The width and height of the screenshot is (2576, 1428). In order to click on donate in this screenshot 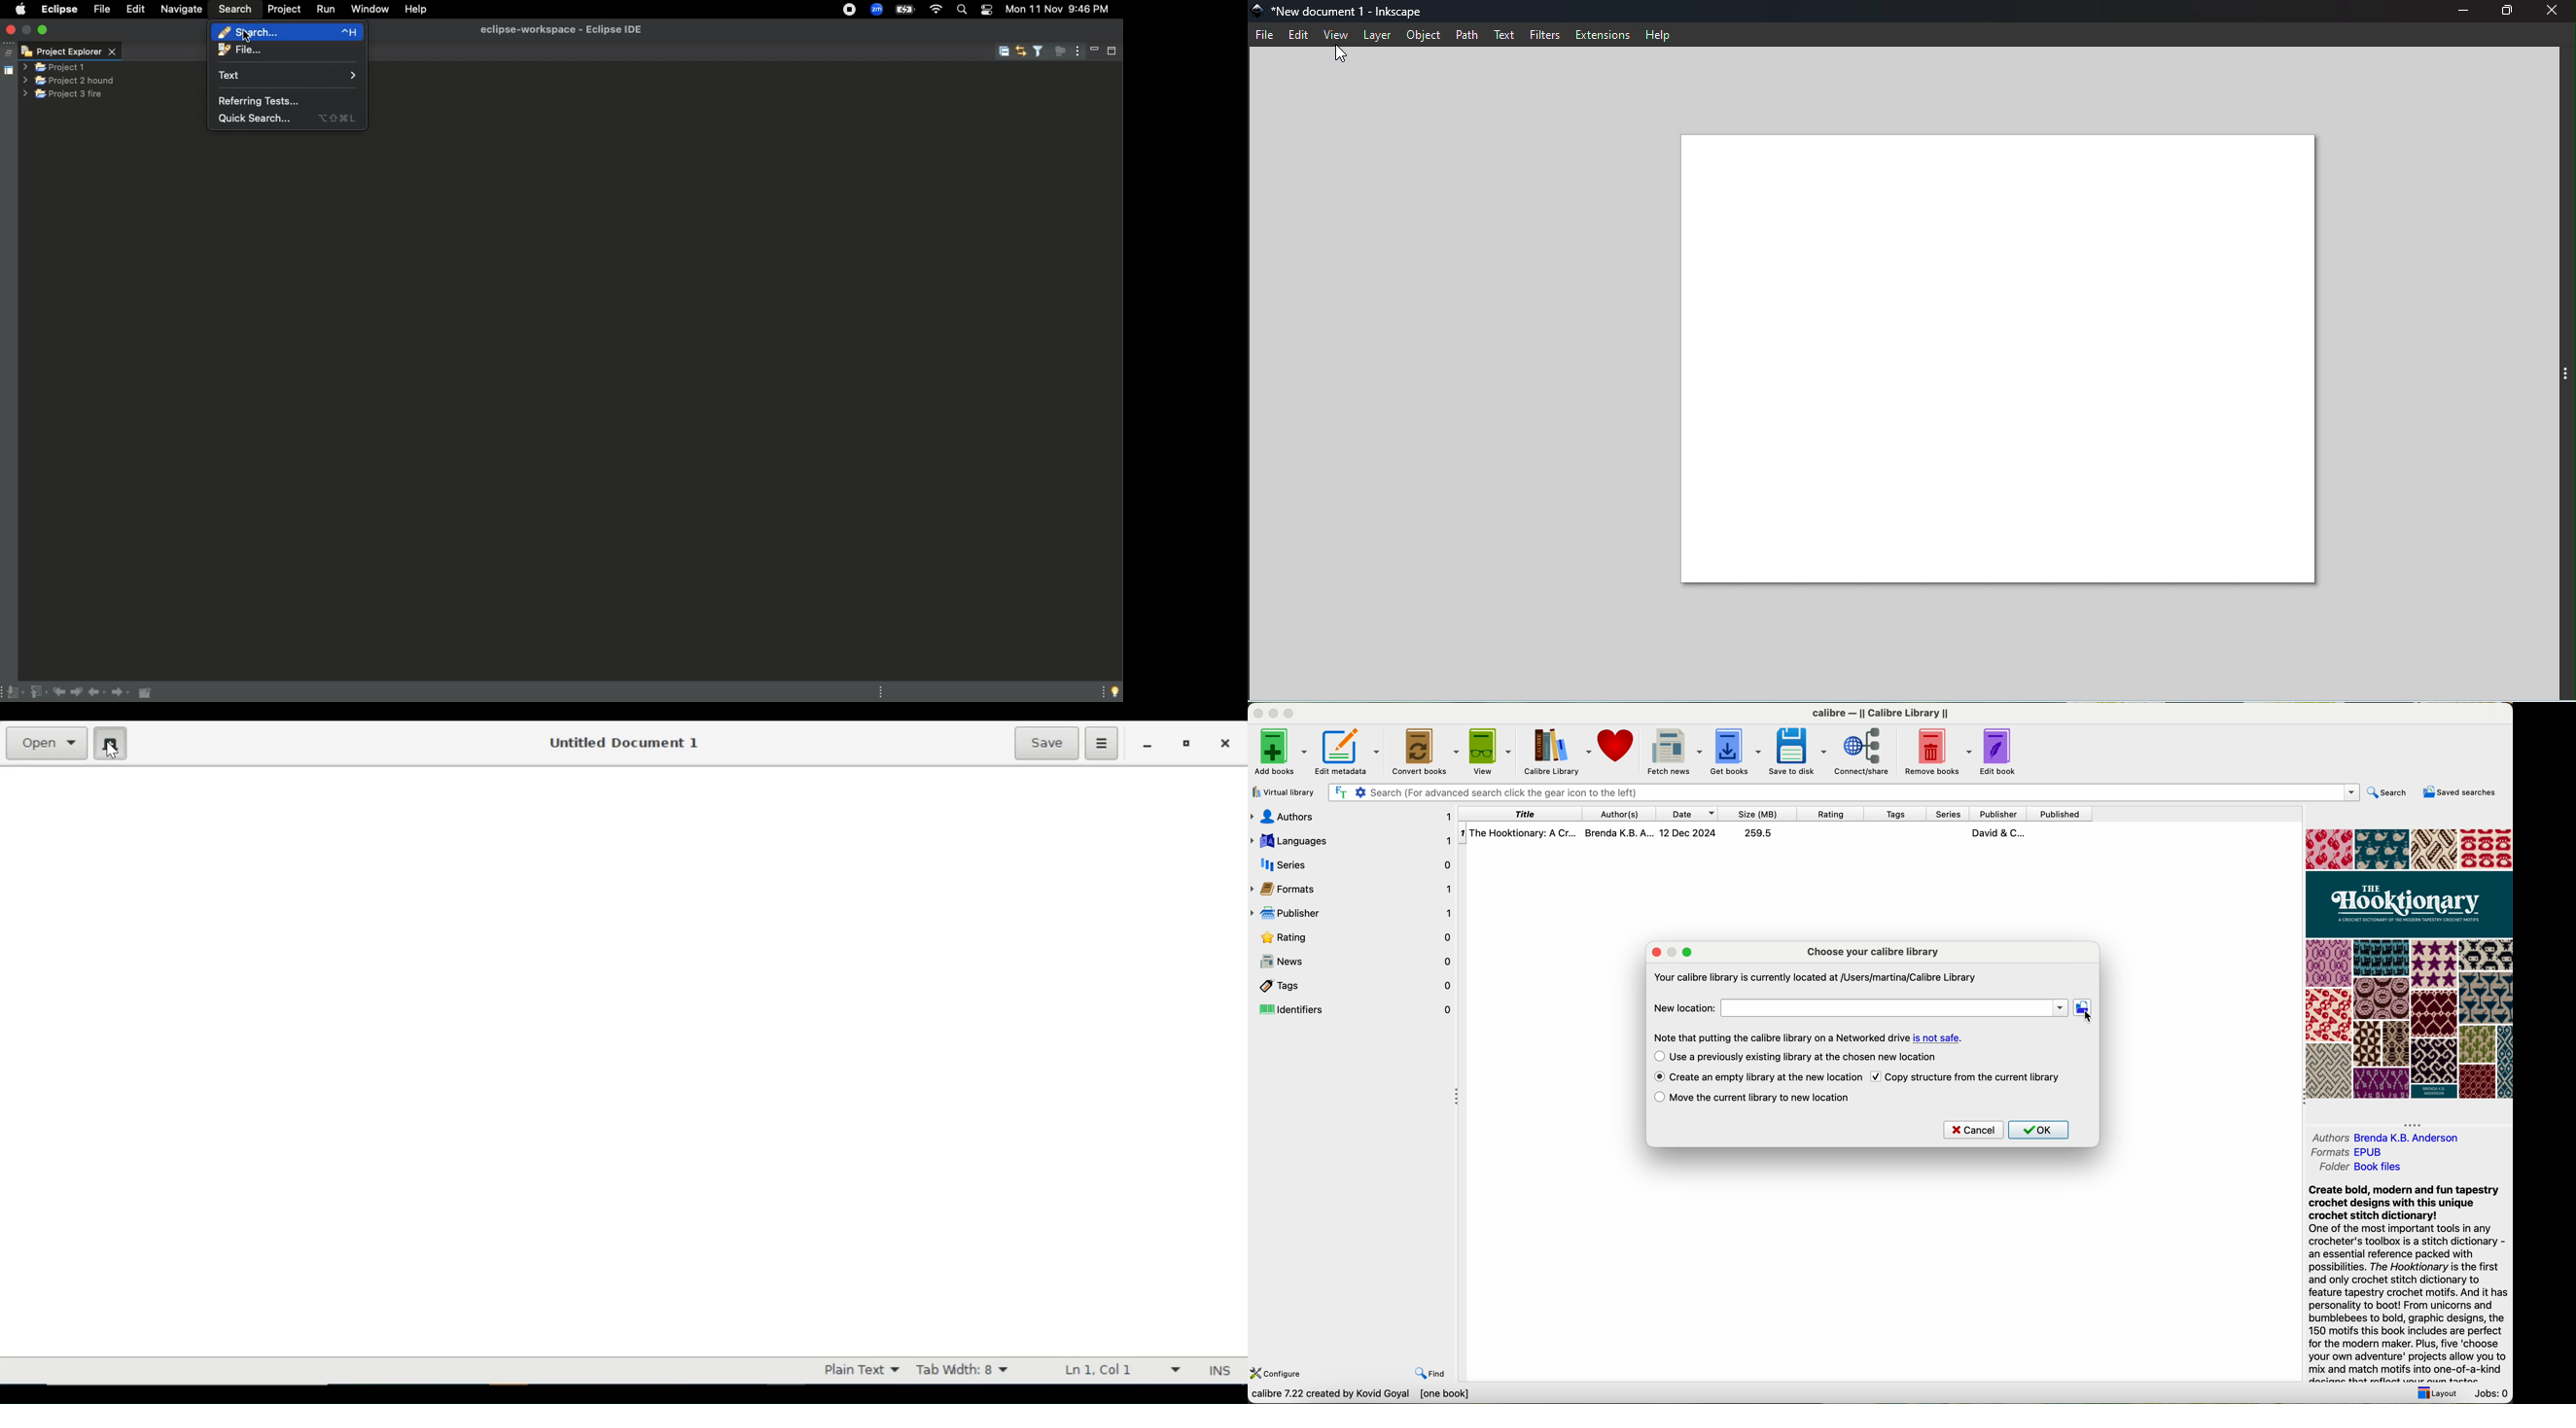, I will do `click(1619, 747)`.